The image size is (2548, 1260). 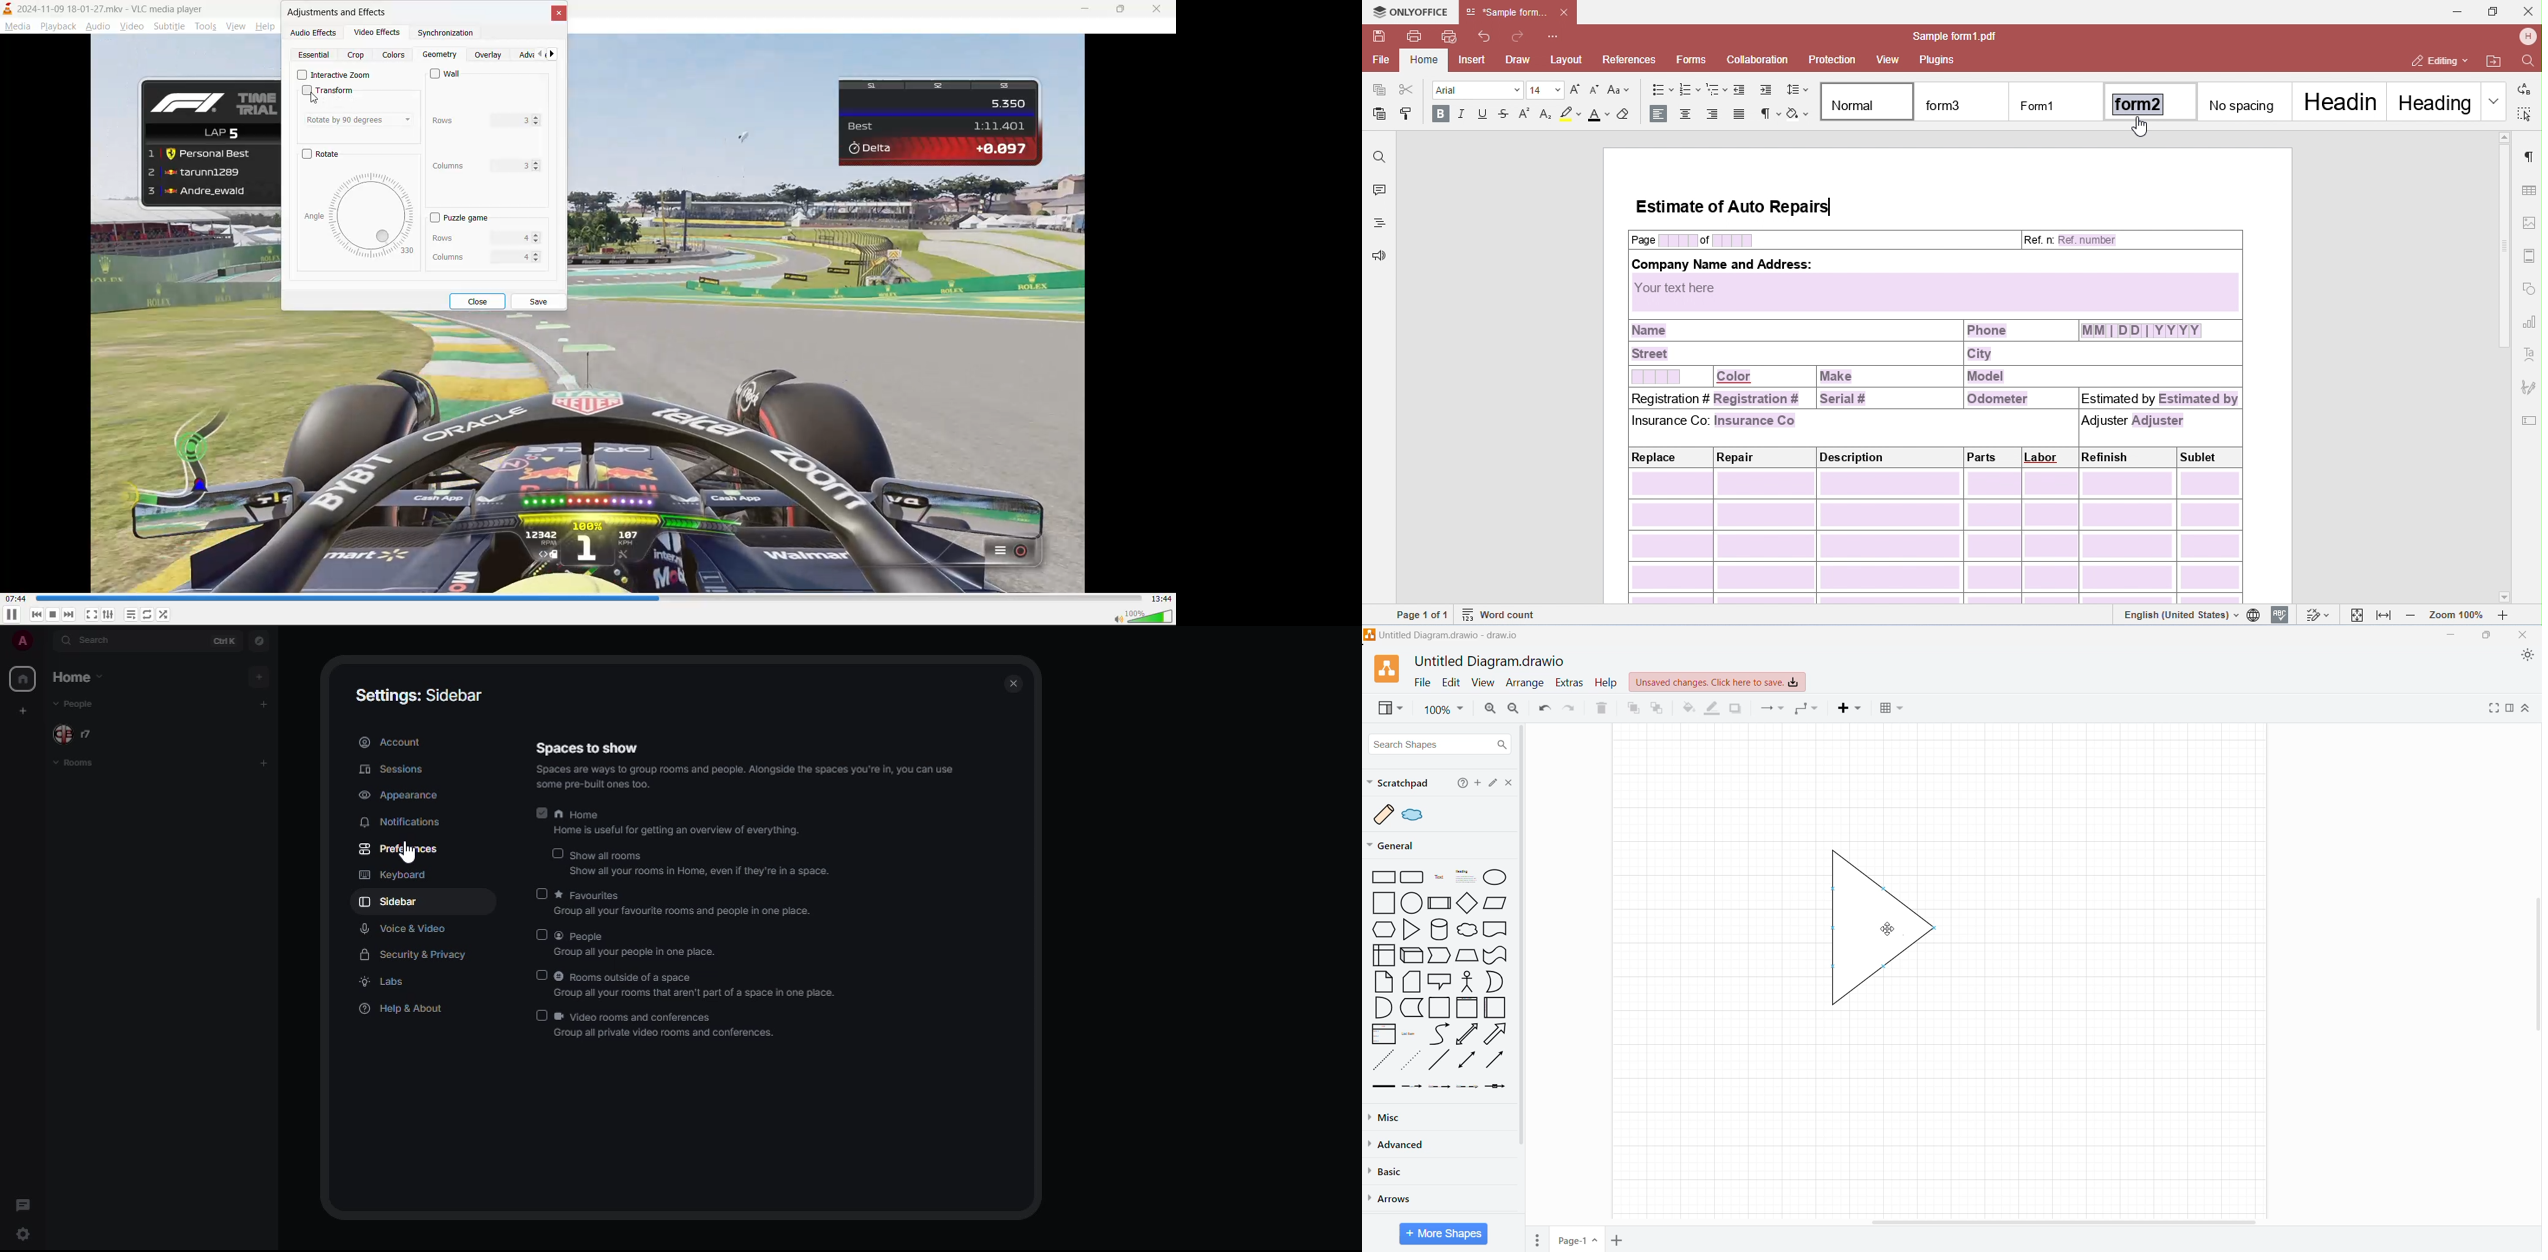 What do you see at coordinates (1526, 935) in the screenshot?
I see `Vertical Scroll Bar` at bounding box center [1526, 935].